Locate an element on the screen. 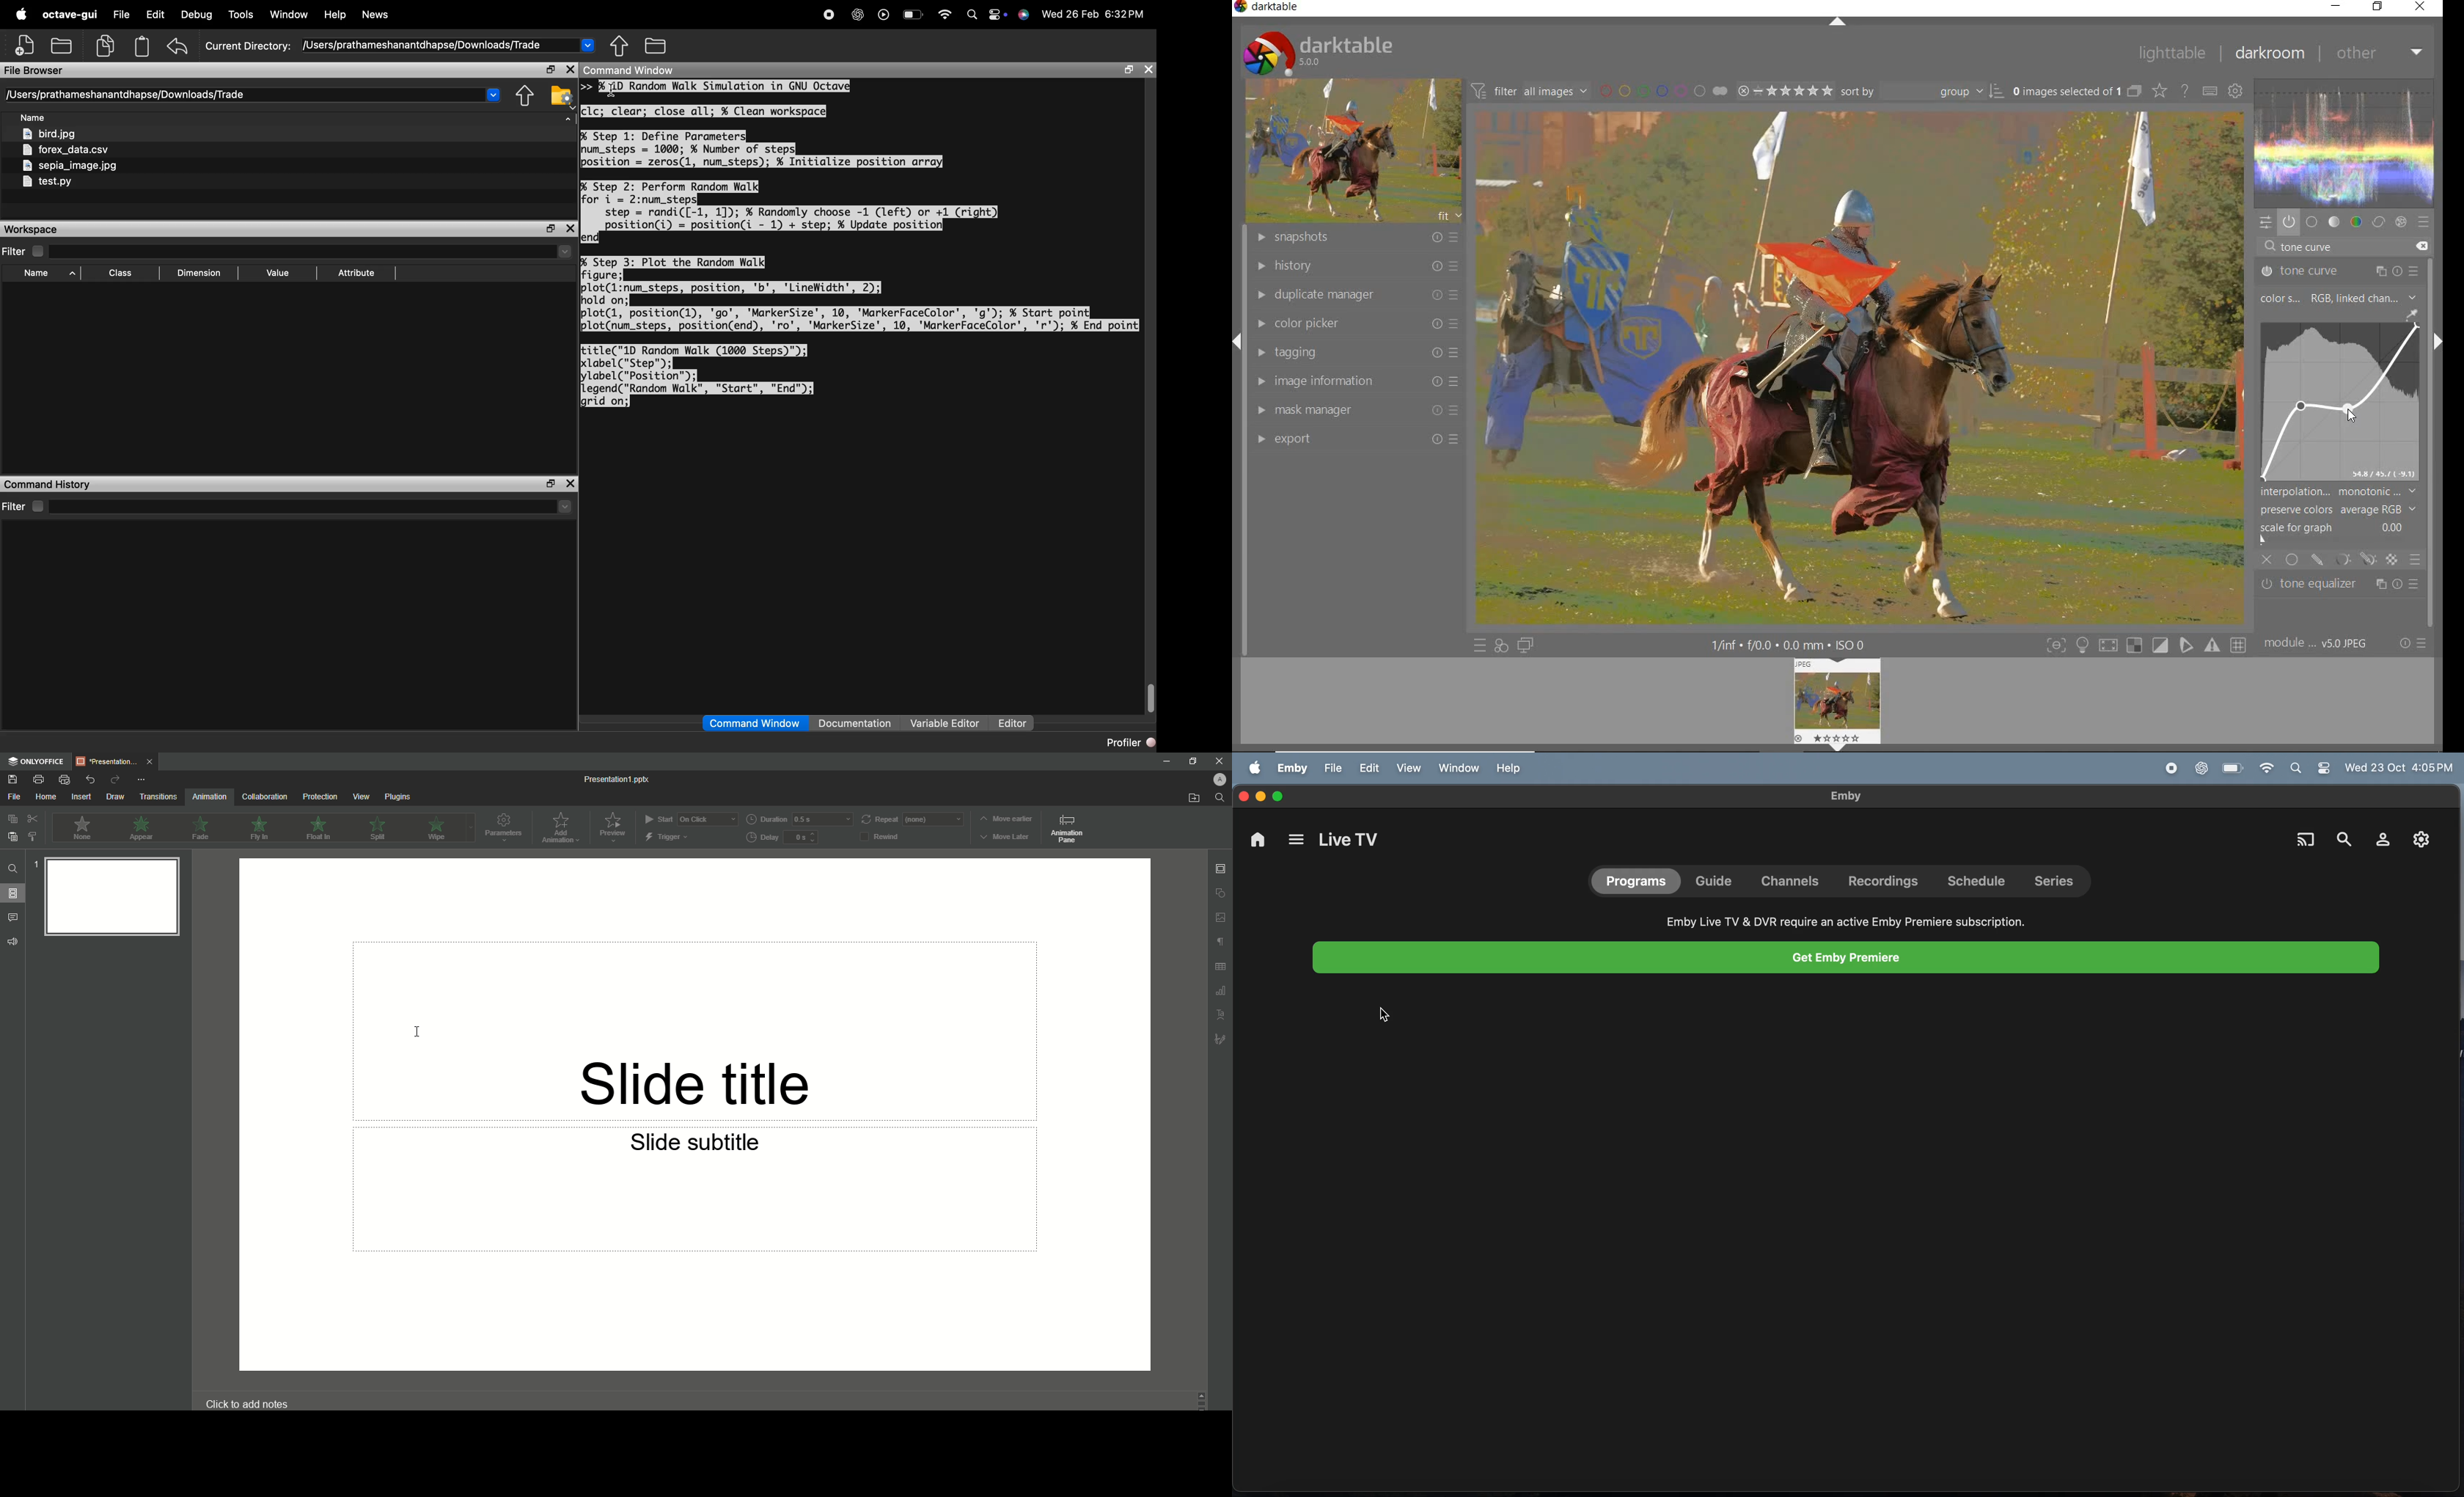 This screenshot has width=2464, height=1512. command window is located at coordinates (636, 70).